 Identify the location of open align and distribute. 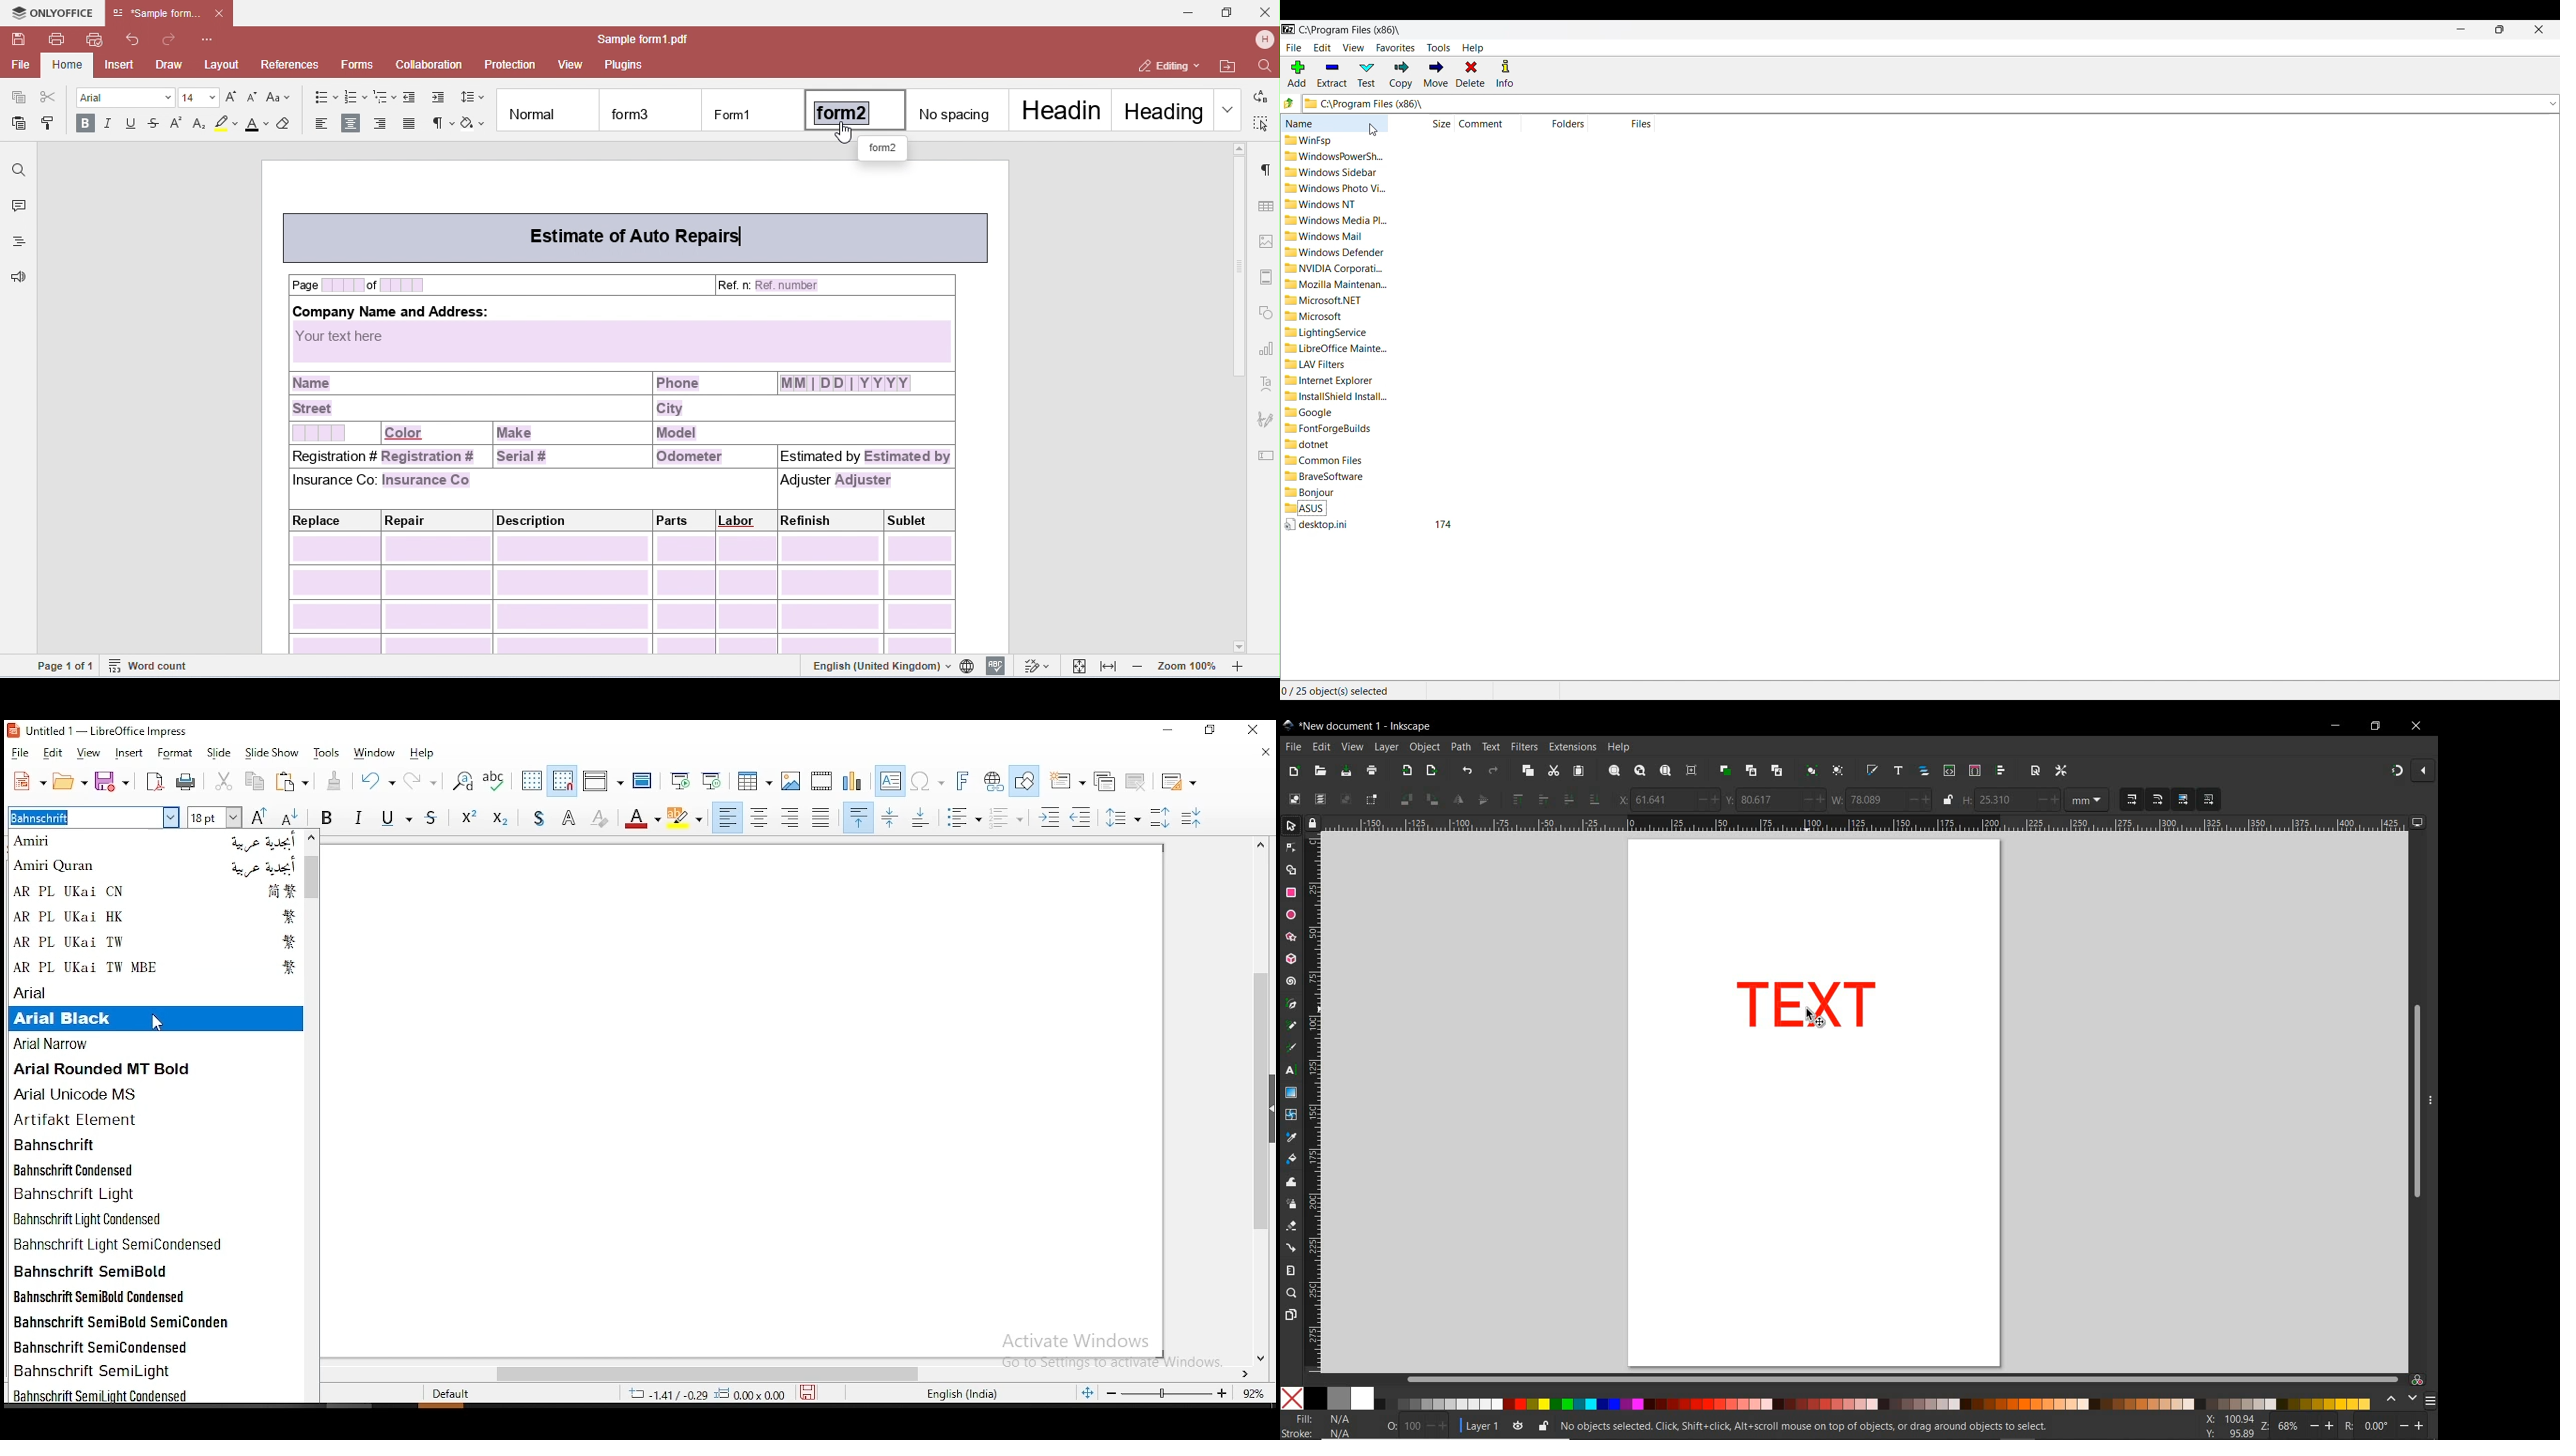
(2002, 771).